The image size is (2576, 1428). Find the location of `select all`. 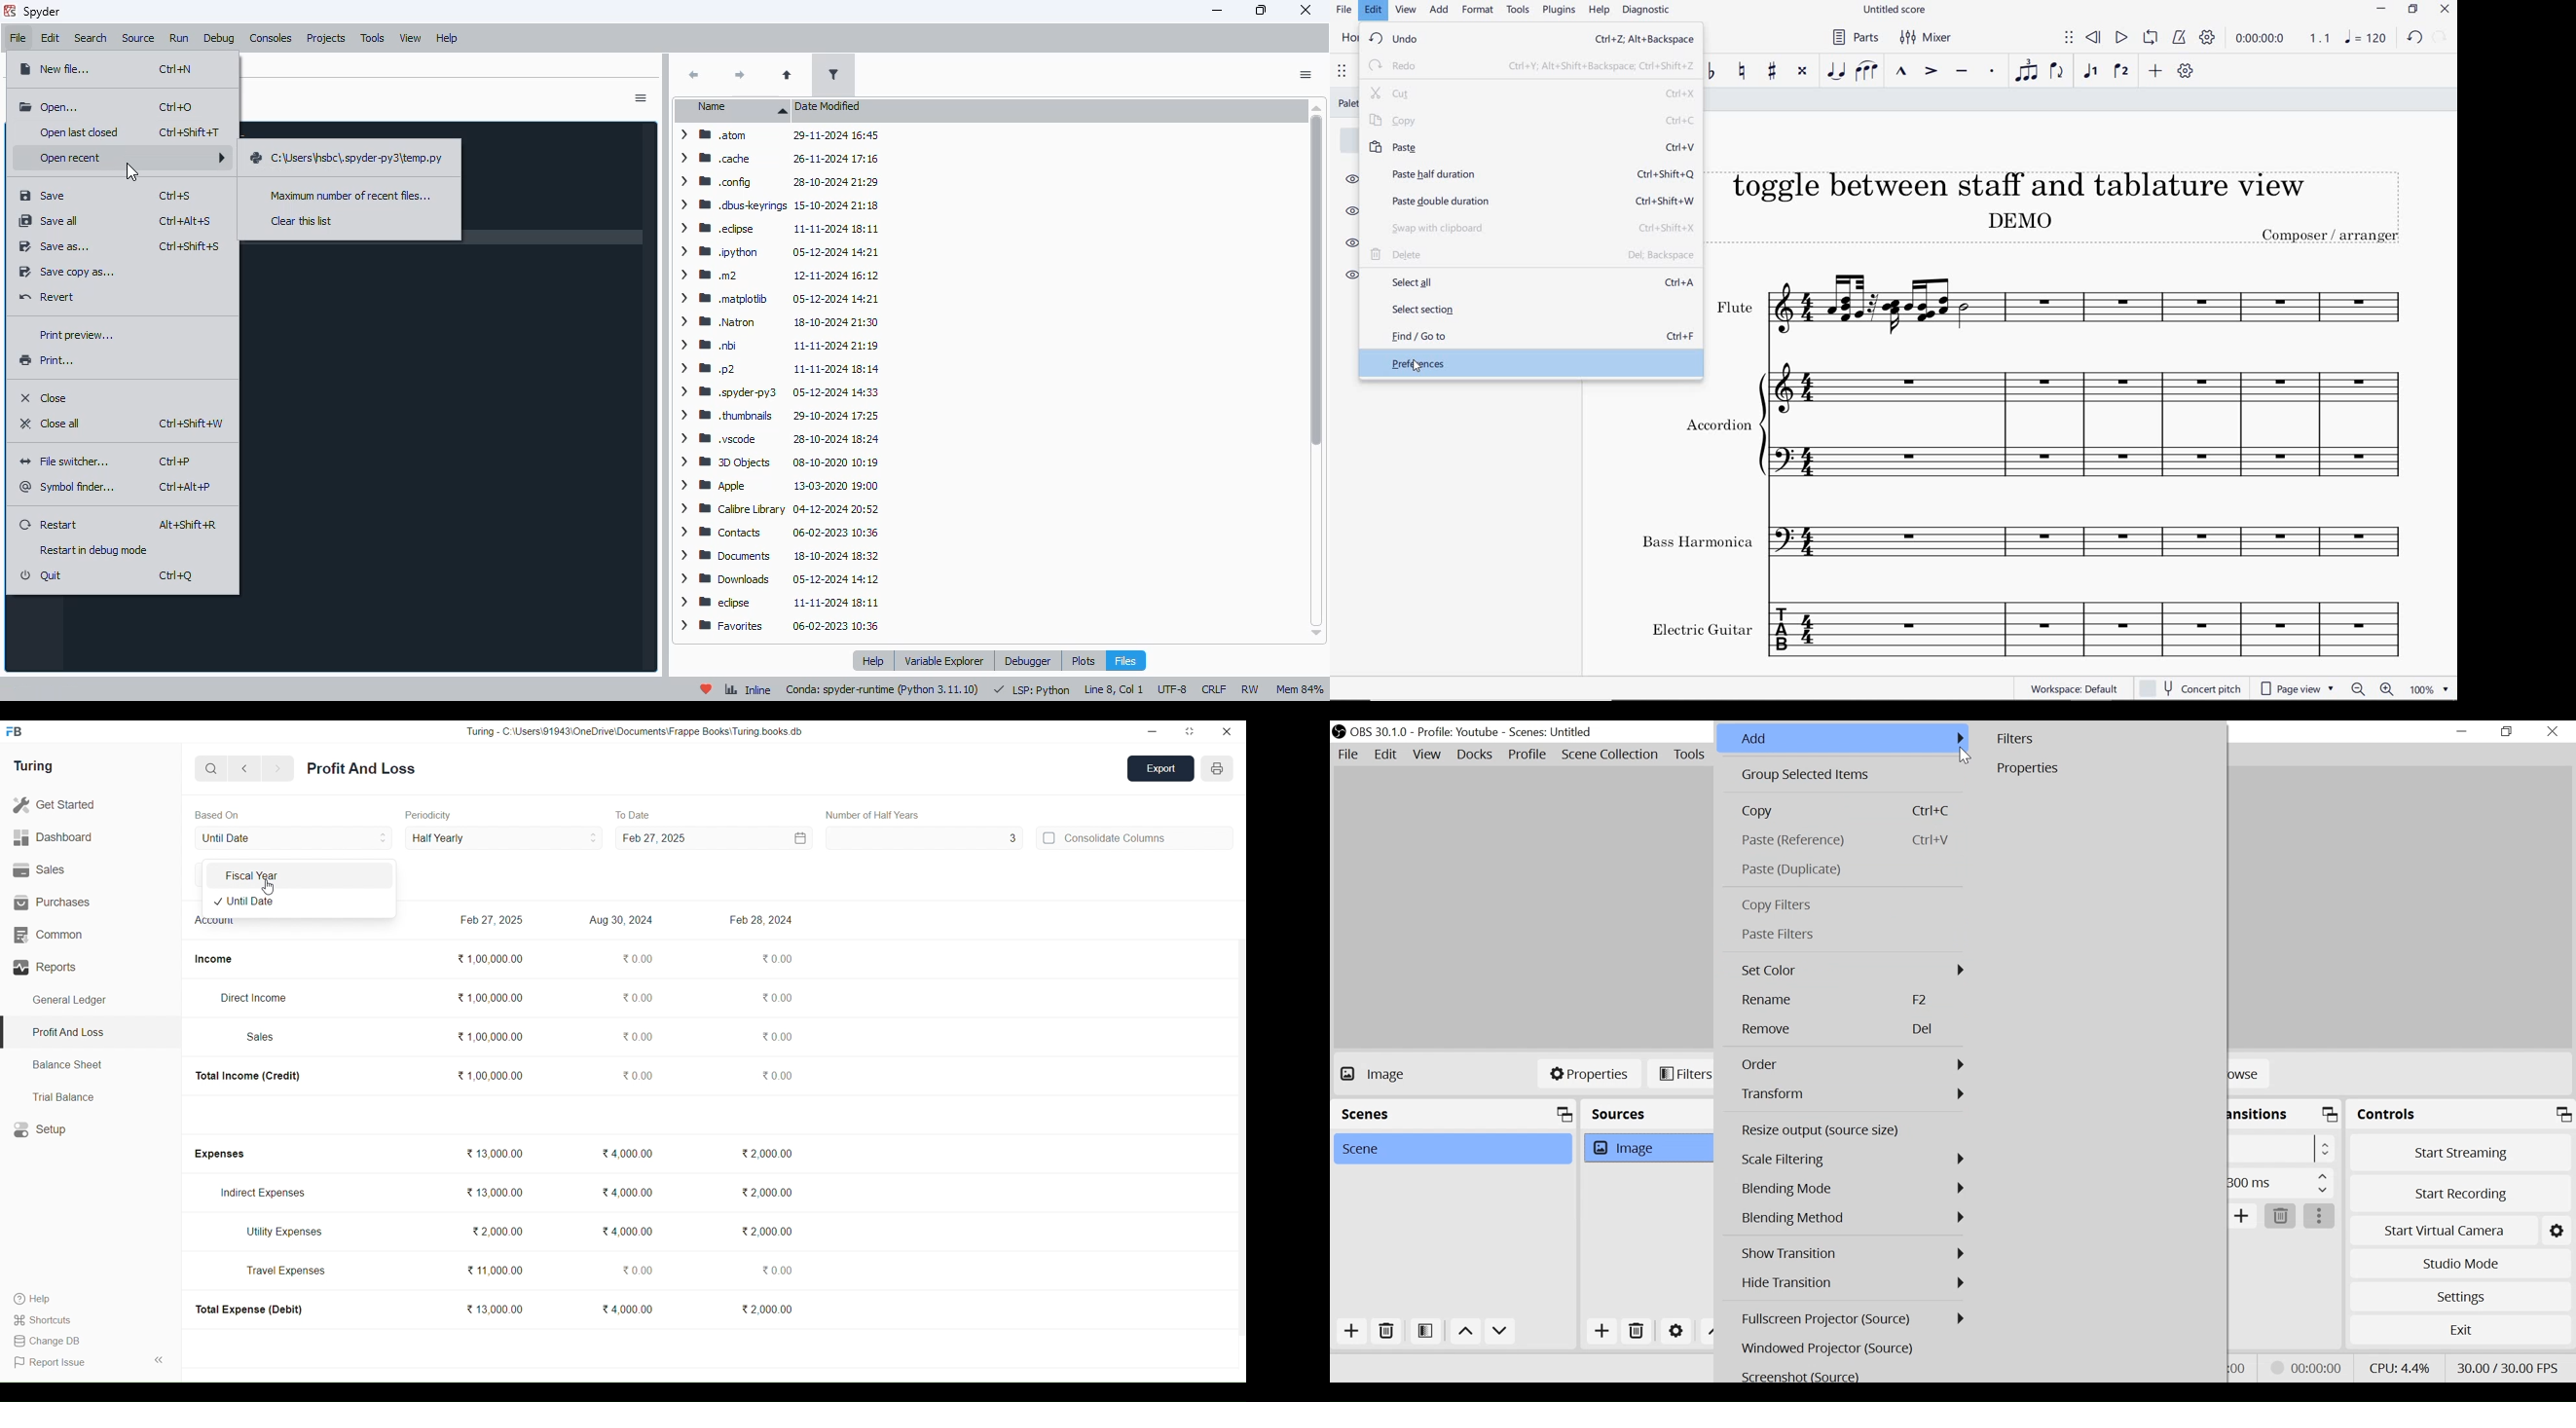

select all is located at coordinates (1530, 283).